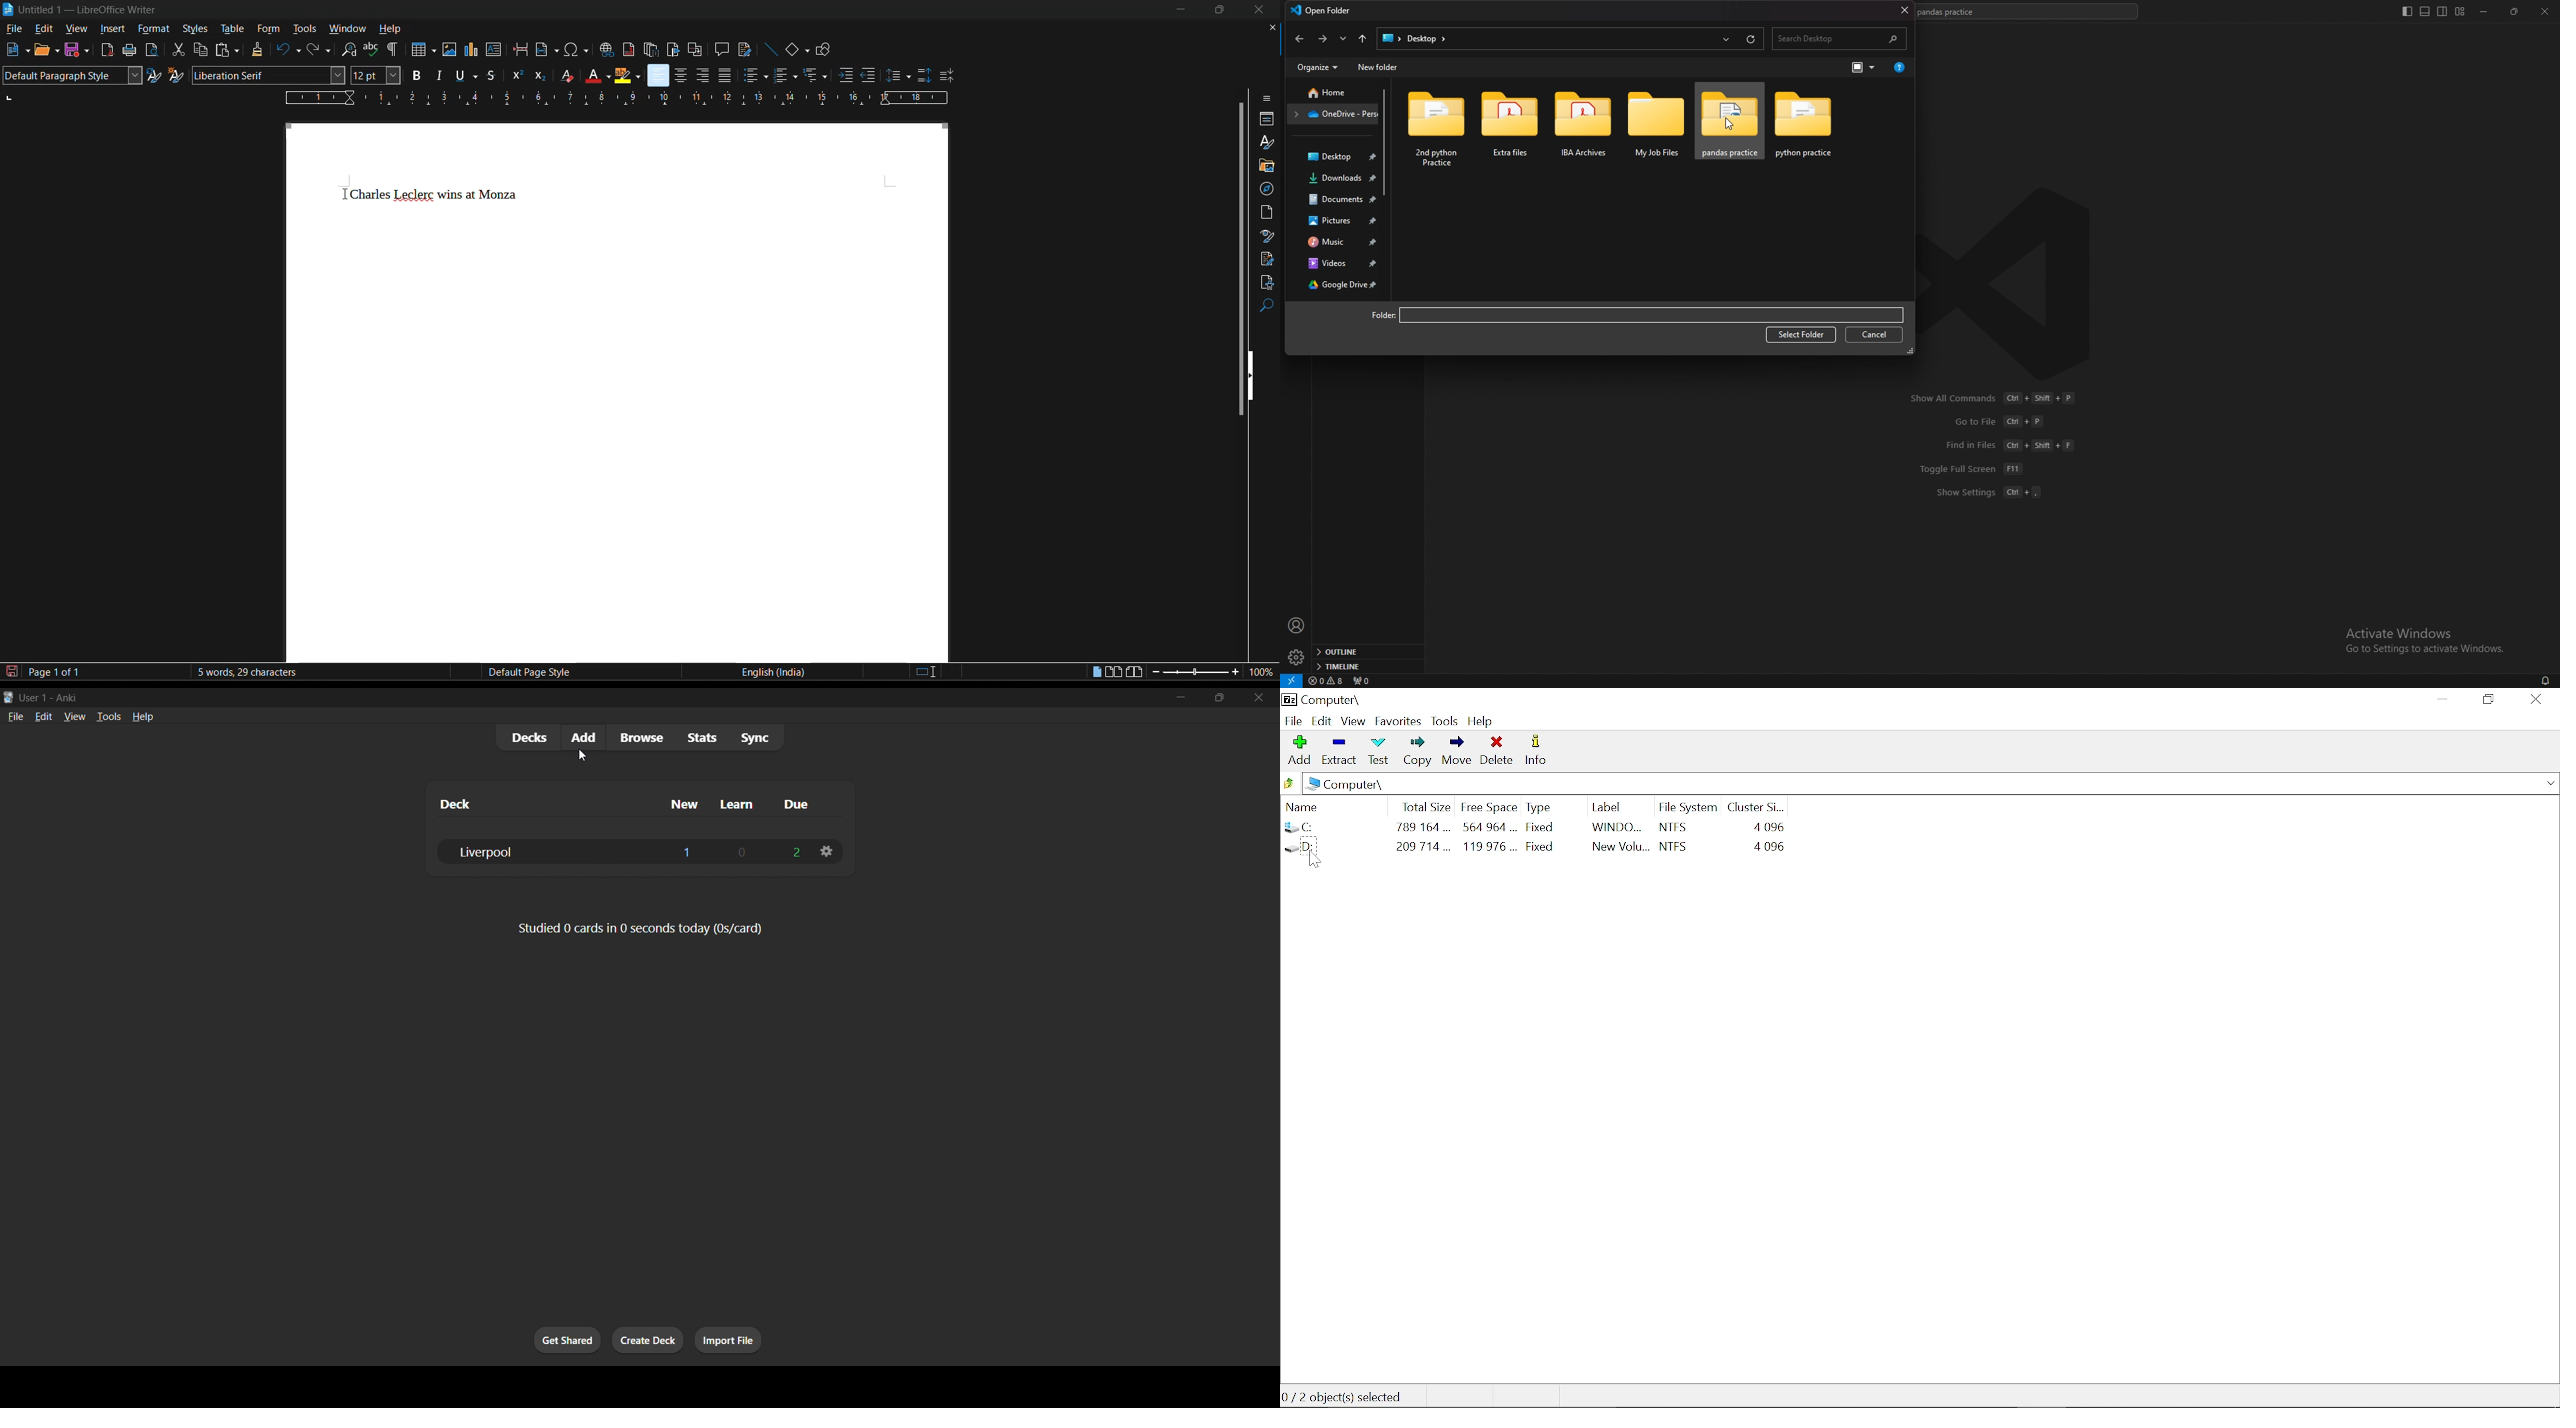 The height and width of the screenshot is (1428, 2576). What do you see at coordinates (702, 75) in the screenshot?
I see `align right` at bounding box center [702, 75].